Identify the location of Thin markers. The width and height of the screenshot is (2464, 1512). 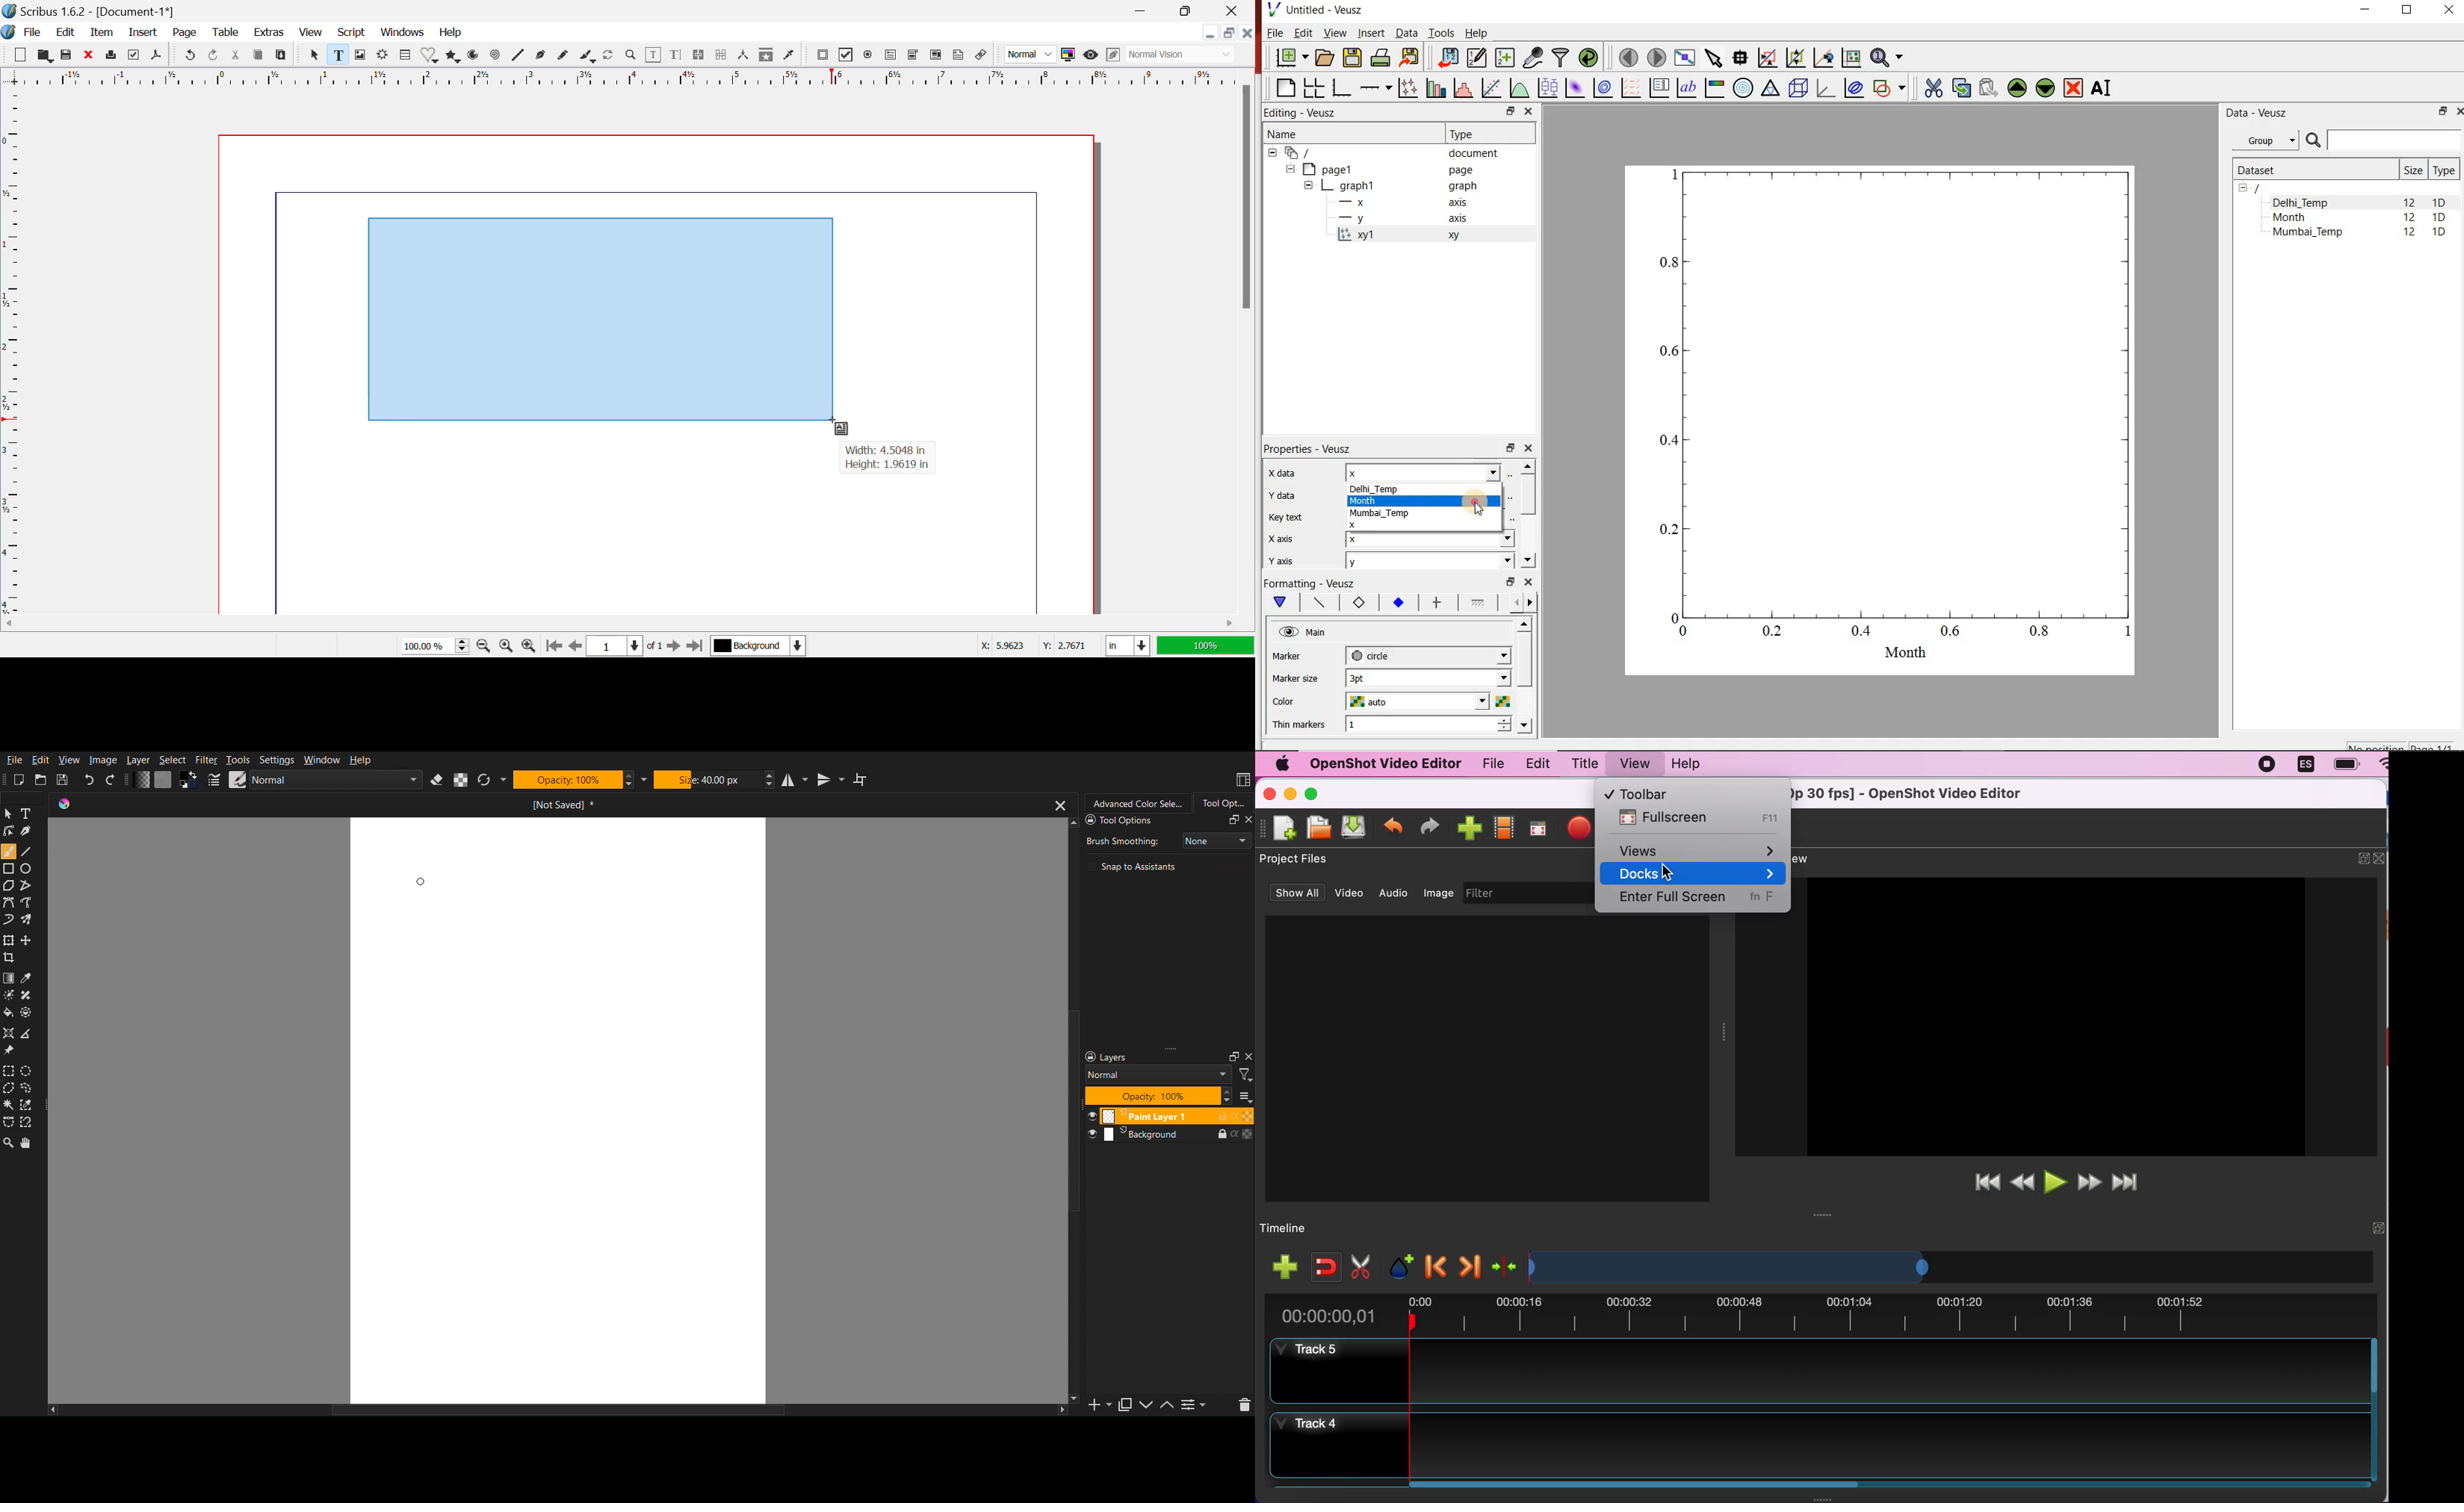
(1298, 726).